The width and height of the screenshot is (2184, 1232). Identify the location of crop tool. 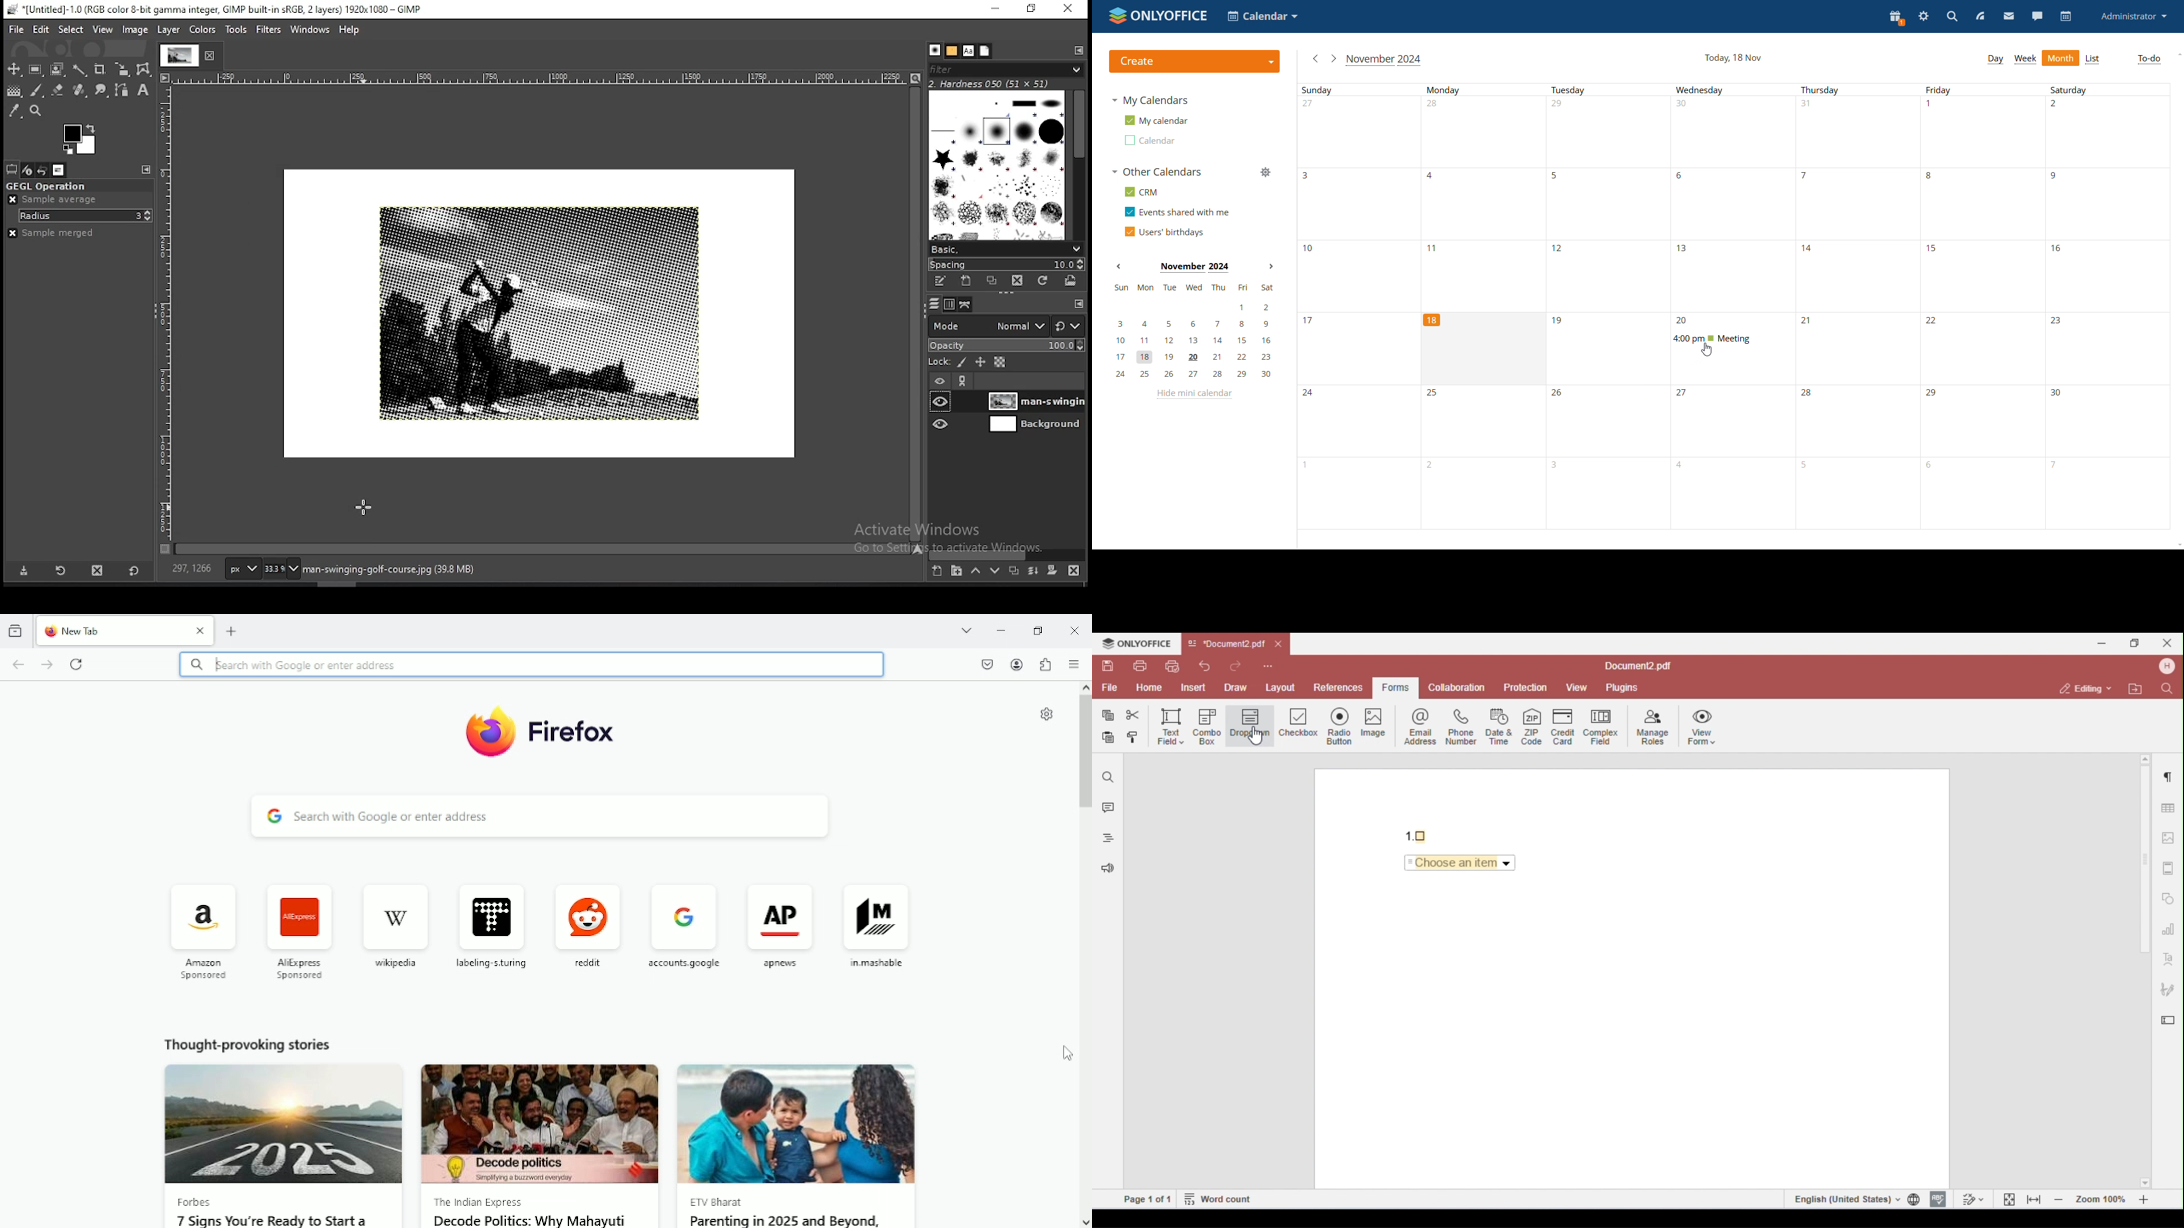
(101, 70).